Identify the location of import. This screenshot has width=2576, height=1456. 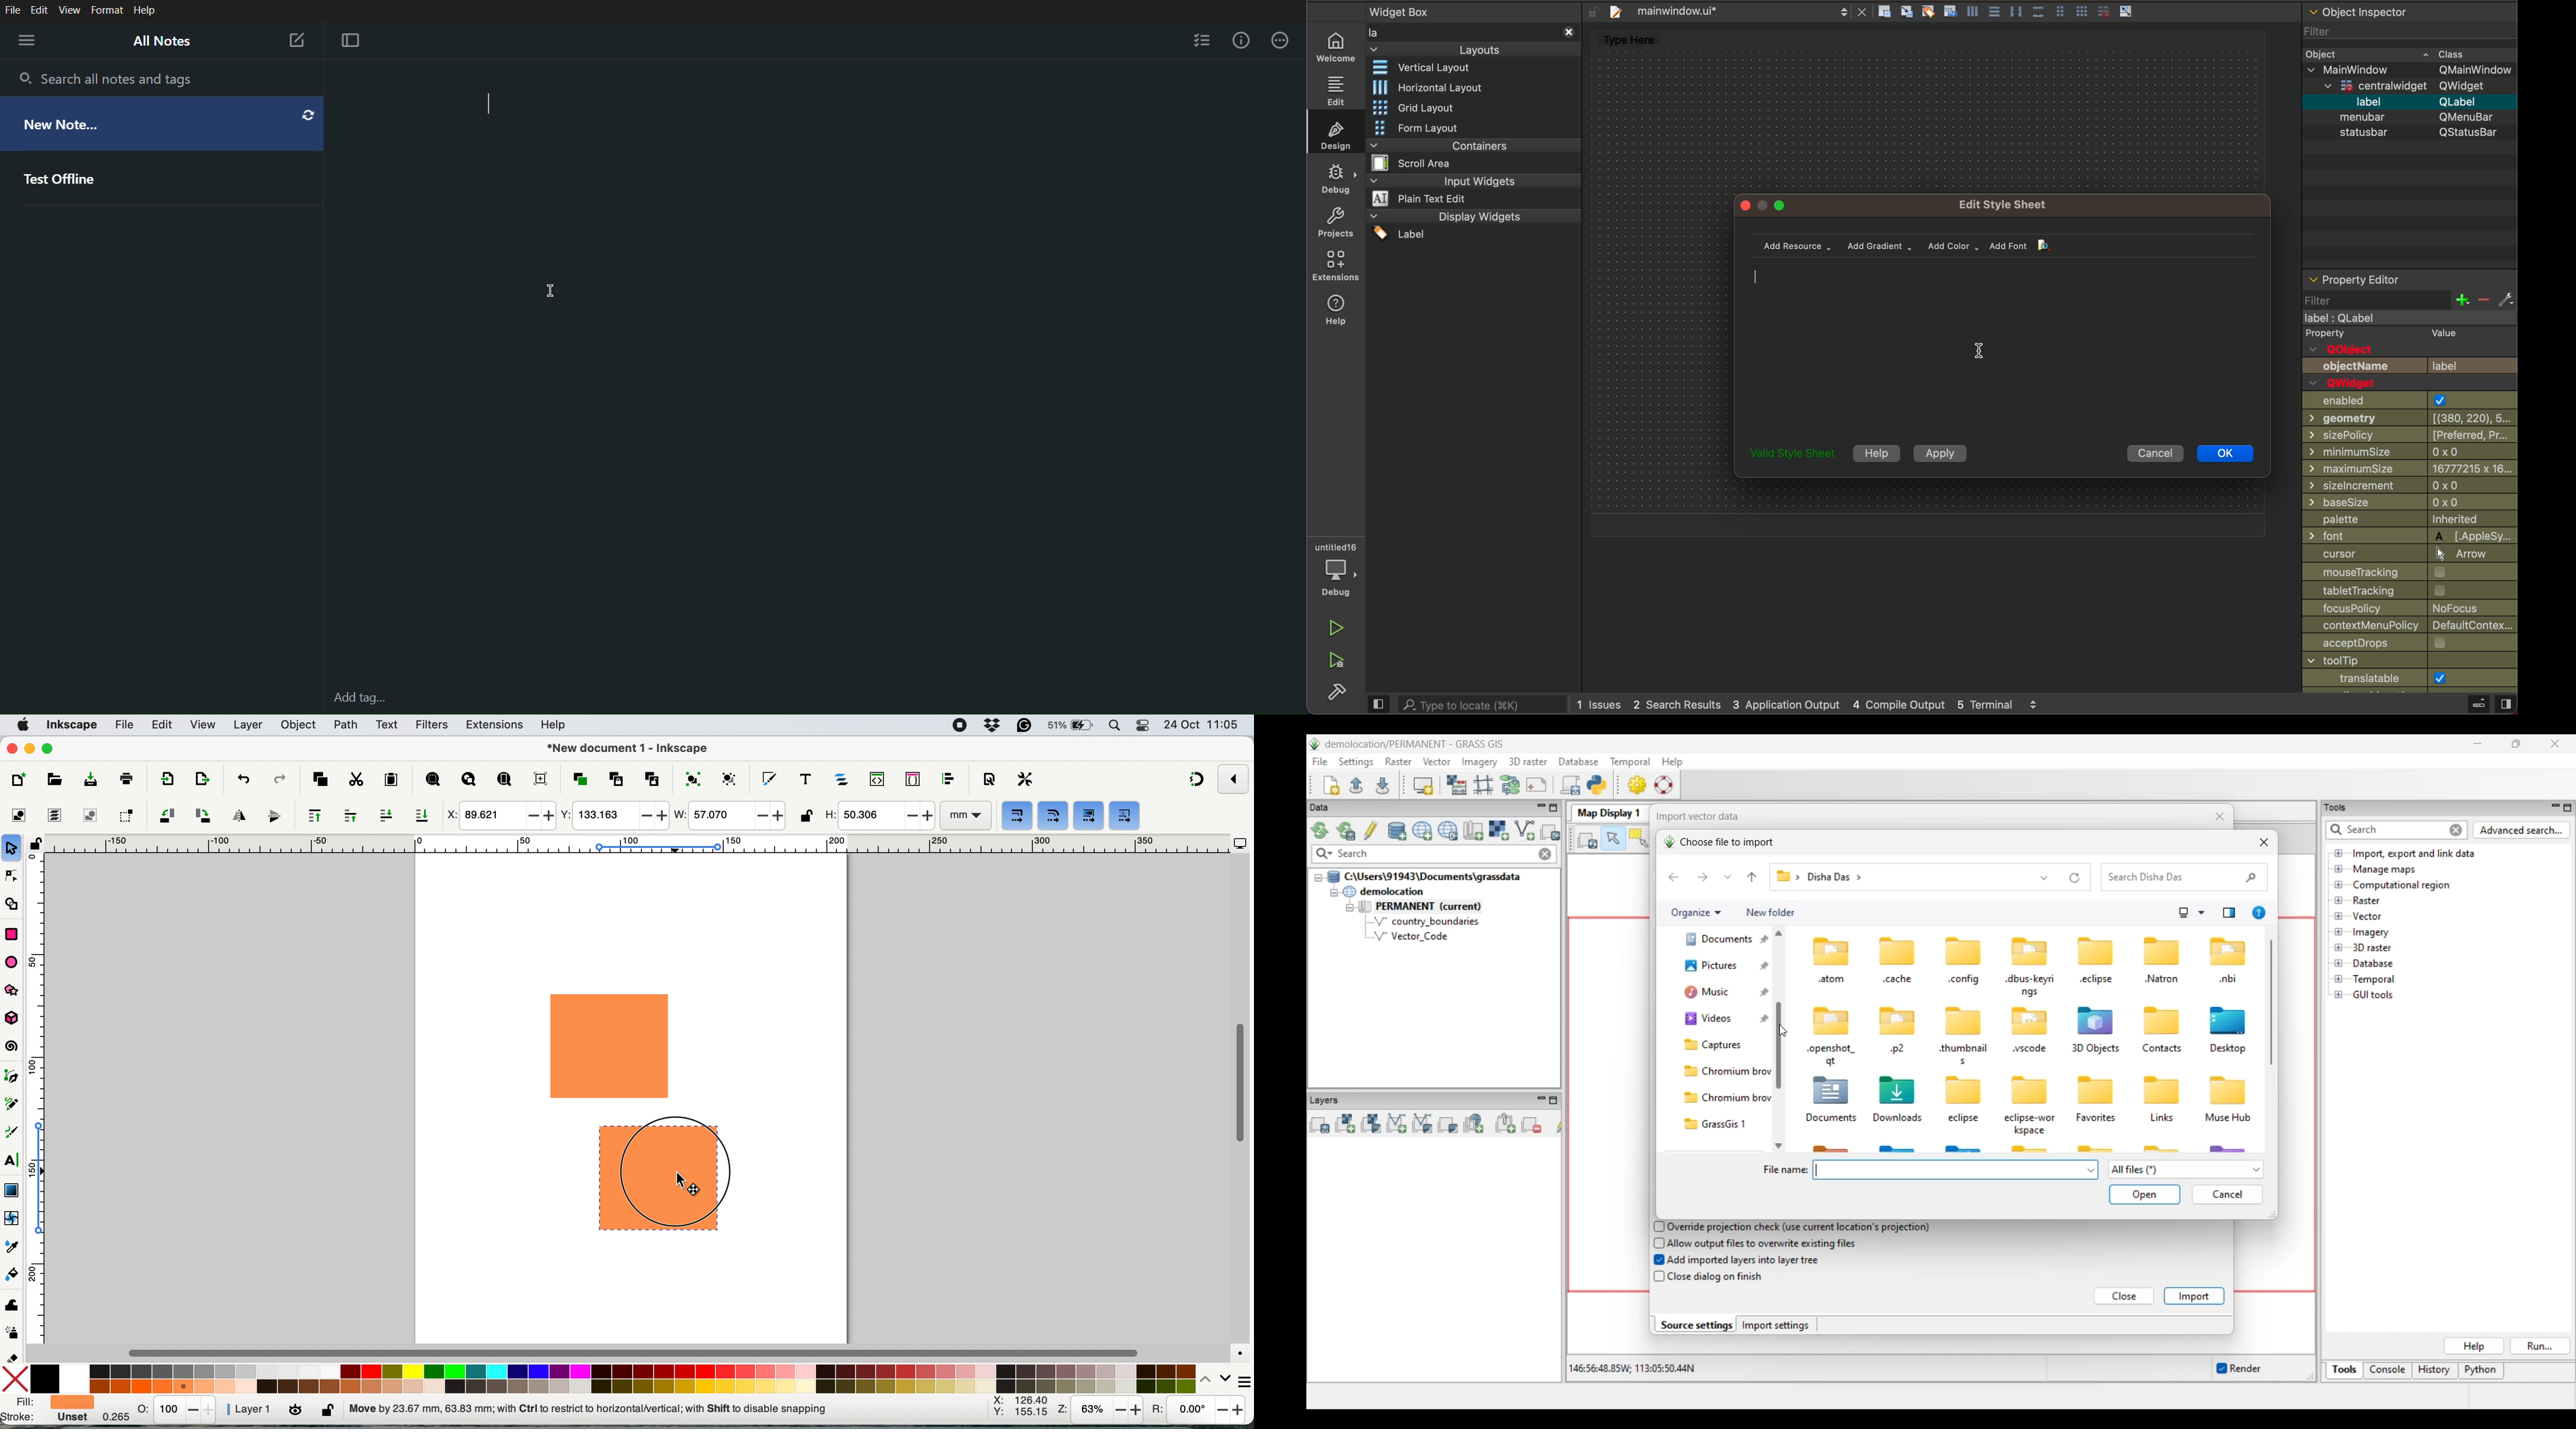
(164, 780).